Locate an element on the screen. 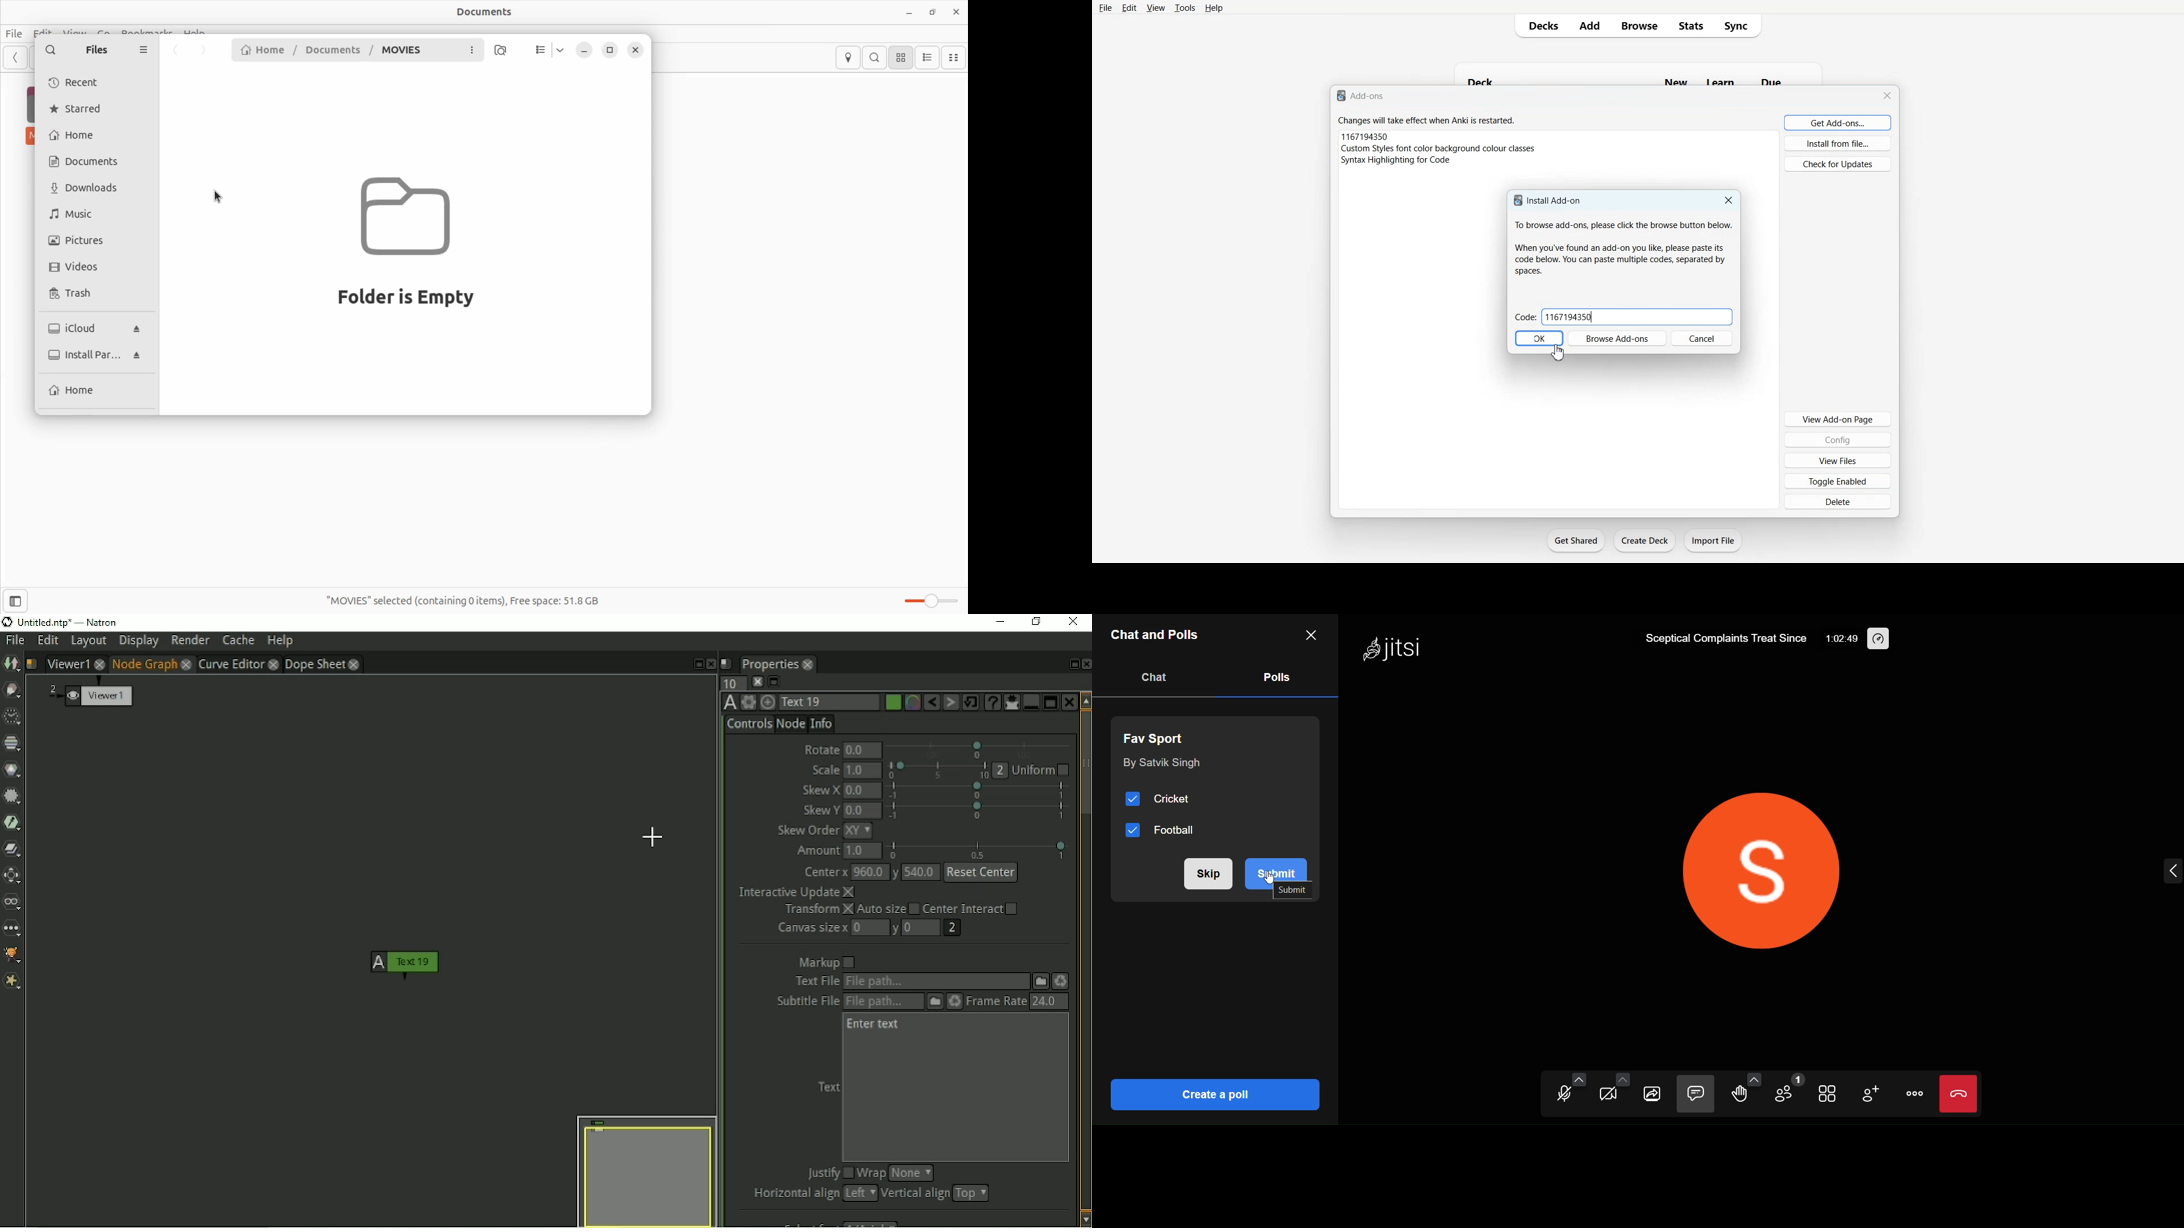 Image resolution: width=2184 pixels, height=1232 pixels. View Add-on Page is located at coordinates (1838, 419).